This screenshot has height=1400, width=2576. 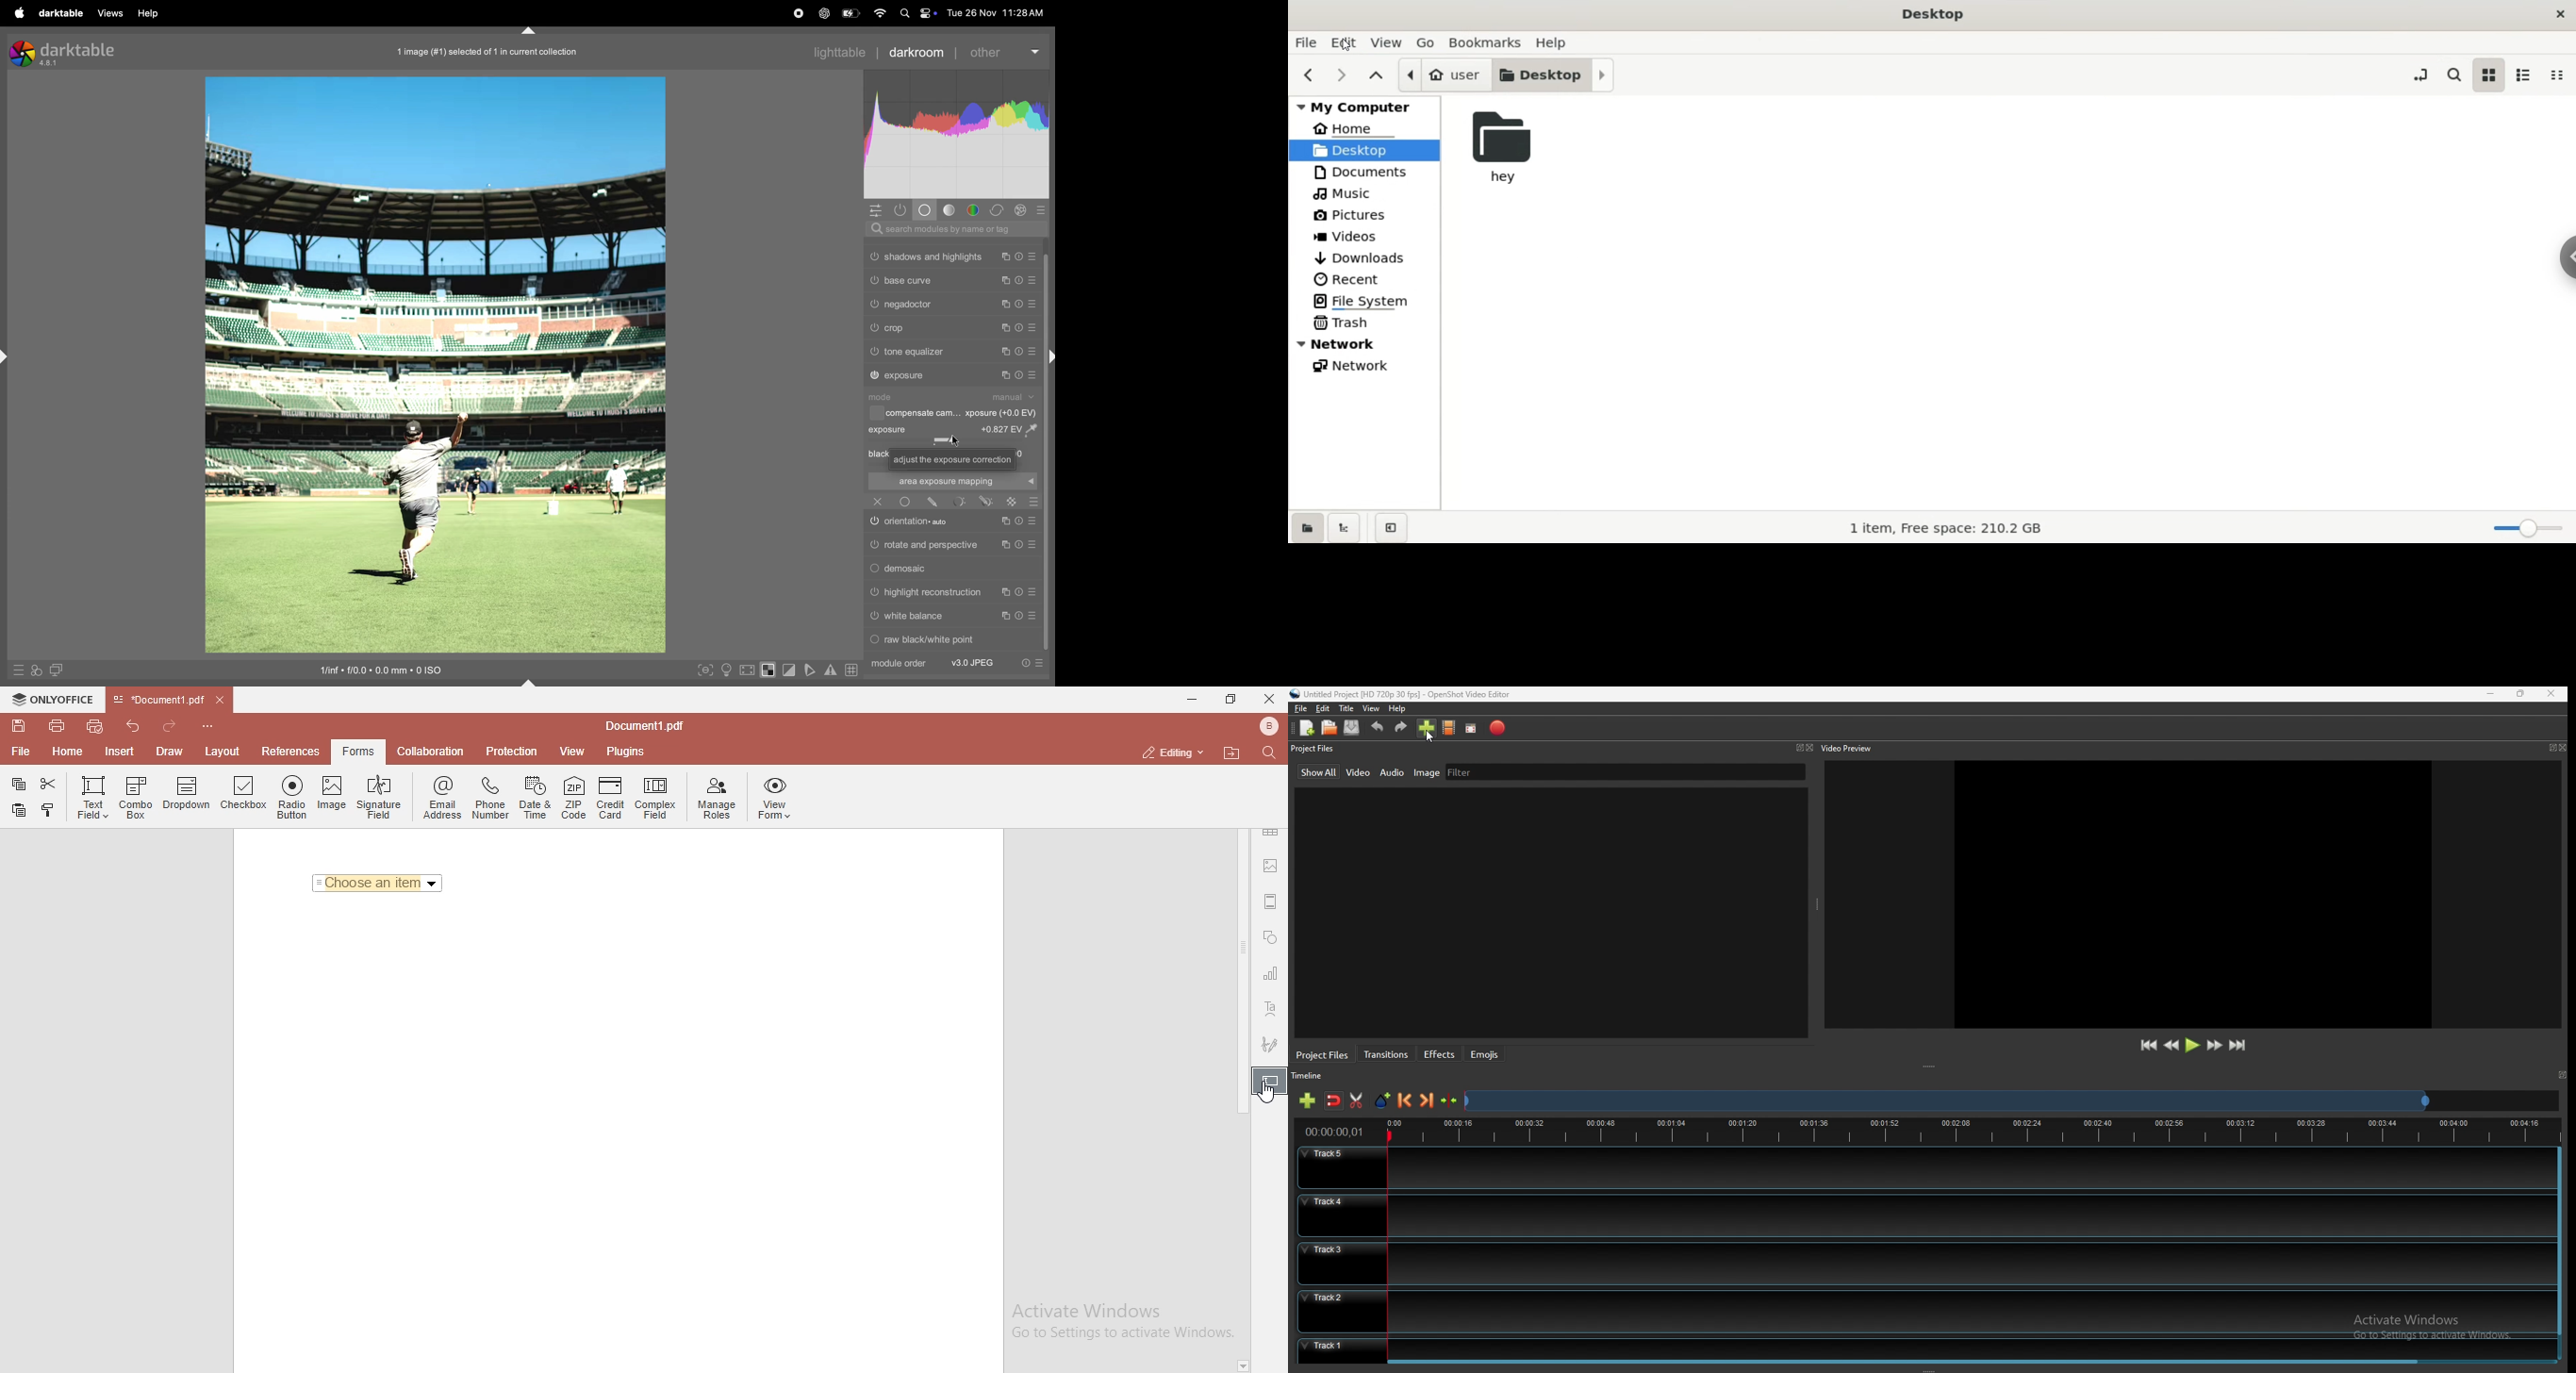 I want to click on Switch on or off, so click(x=874, y=305).